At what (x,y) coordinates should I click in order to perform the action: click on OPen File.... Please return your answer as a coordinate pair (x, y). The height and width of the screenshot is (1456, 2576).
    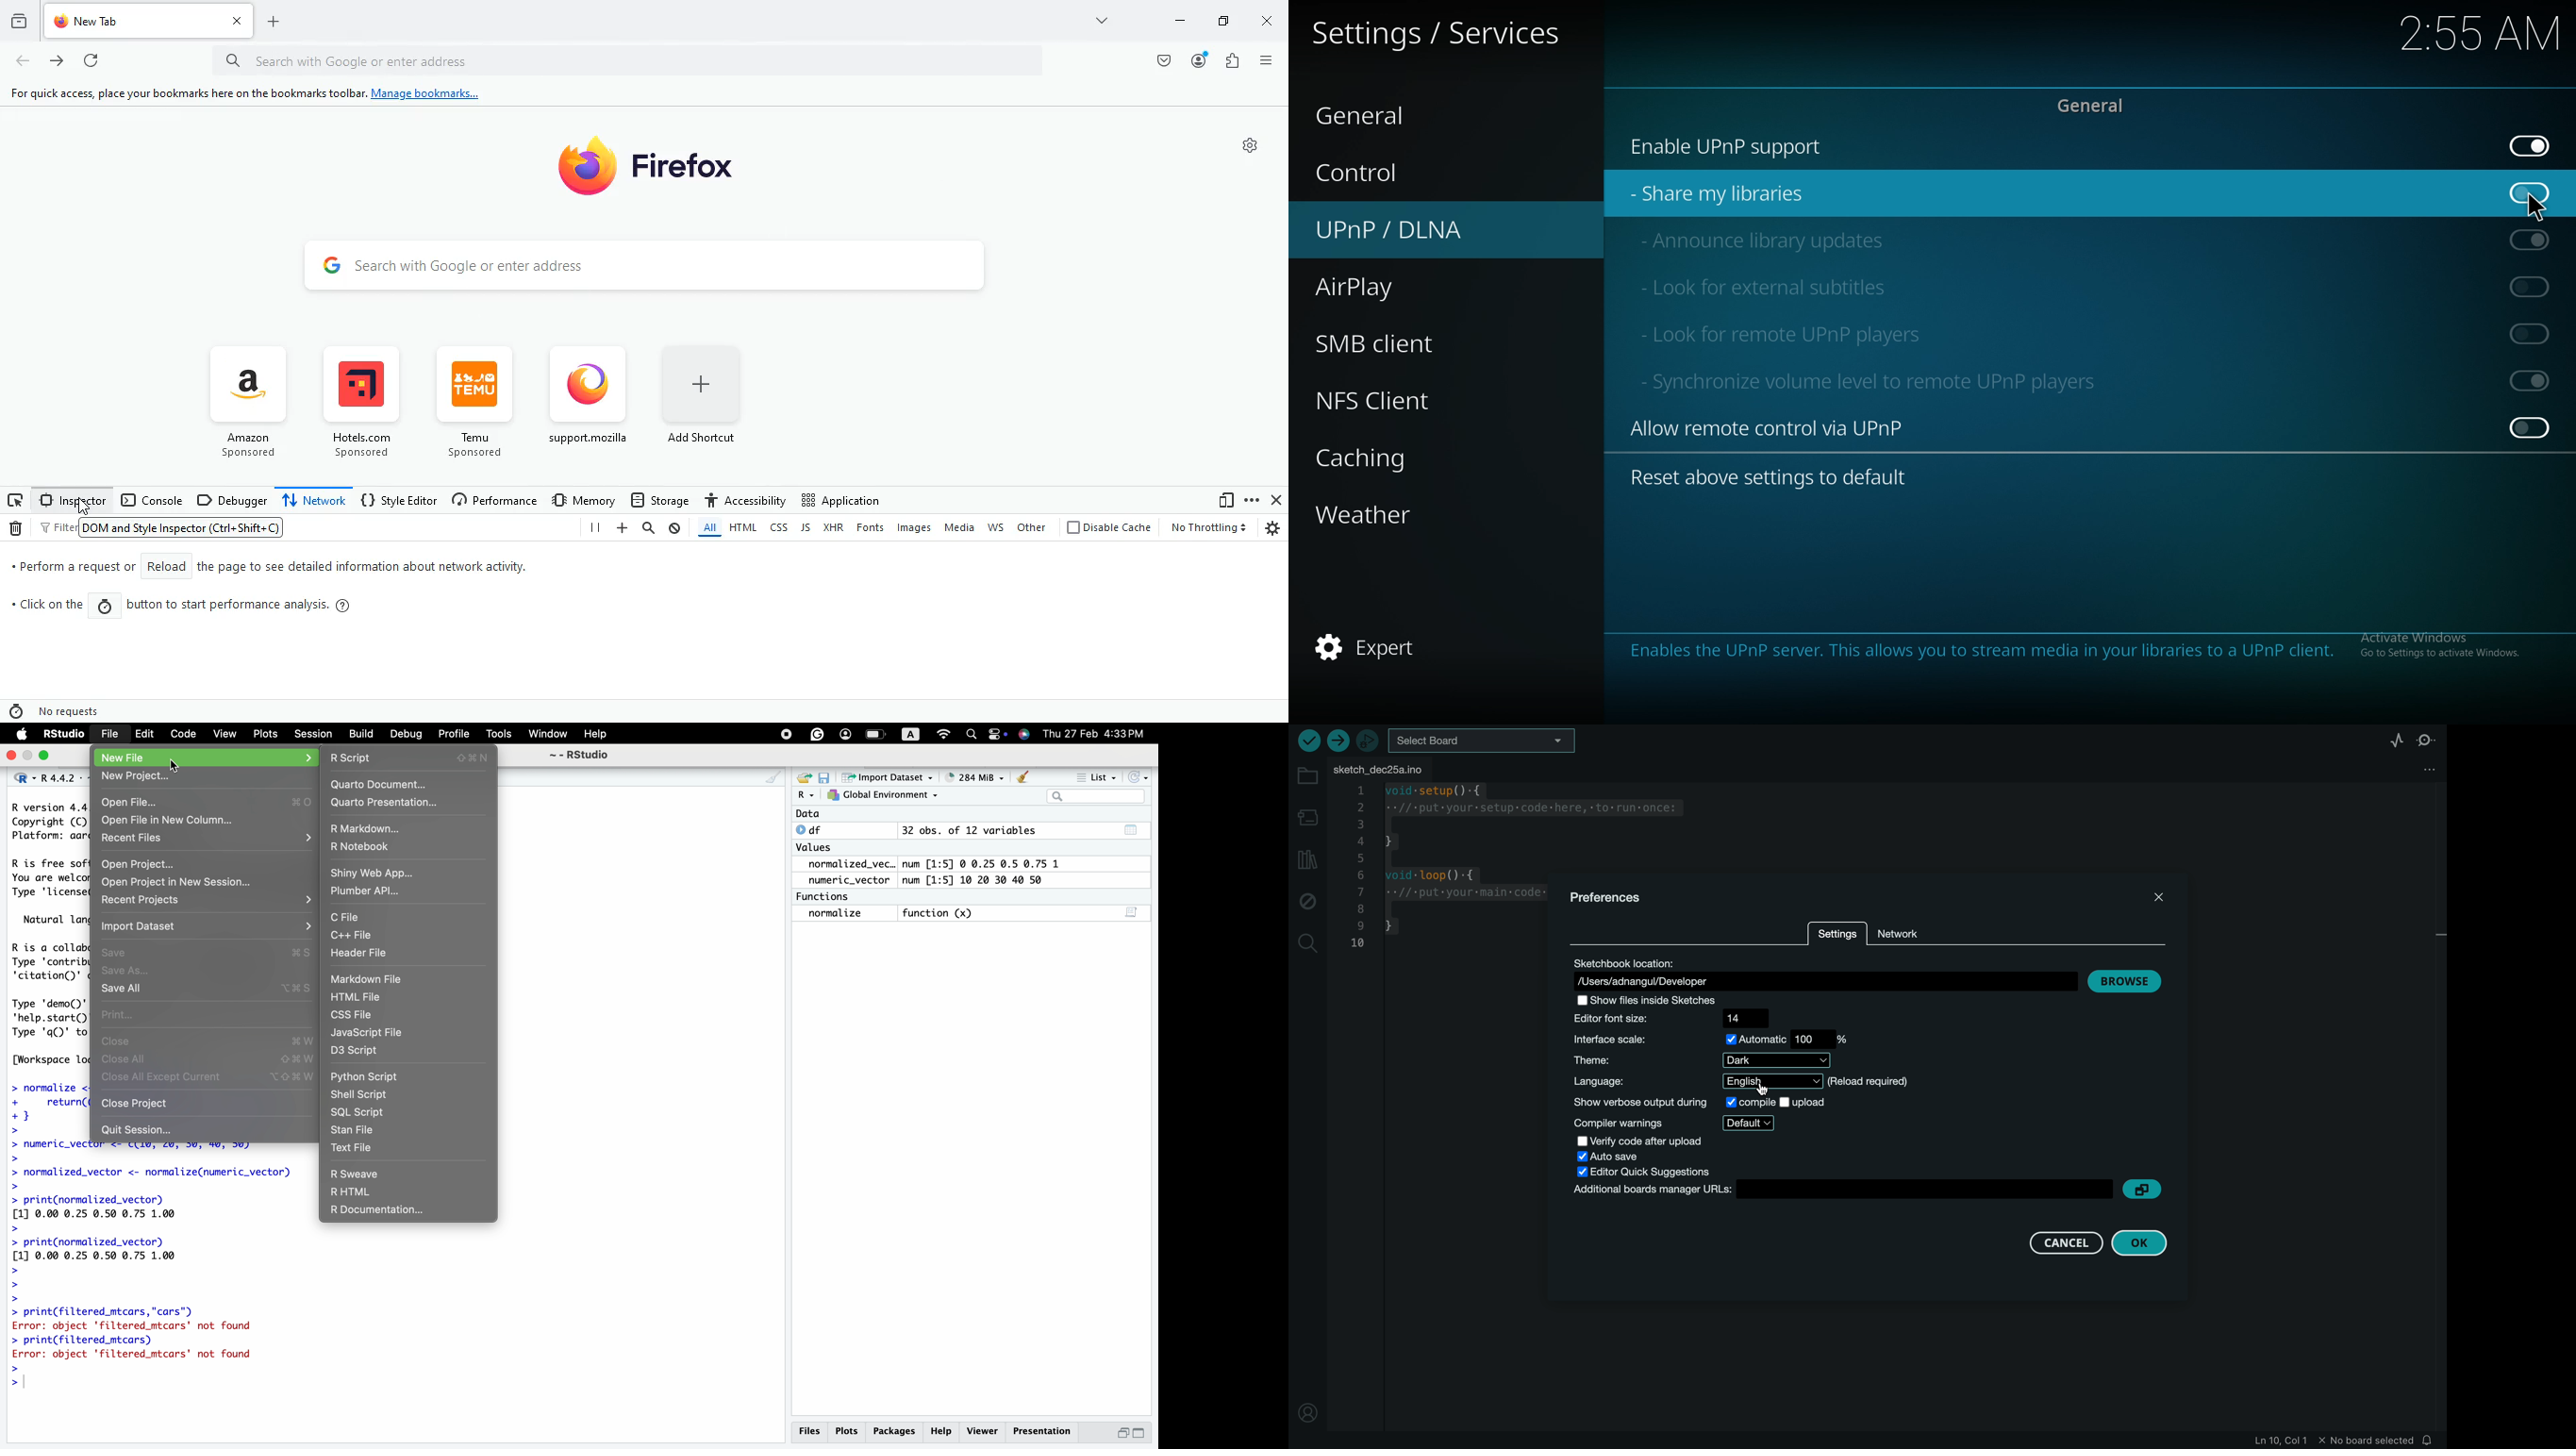
    Looking at the image, I should click on (204, 803).